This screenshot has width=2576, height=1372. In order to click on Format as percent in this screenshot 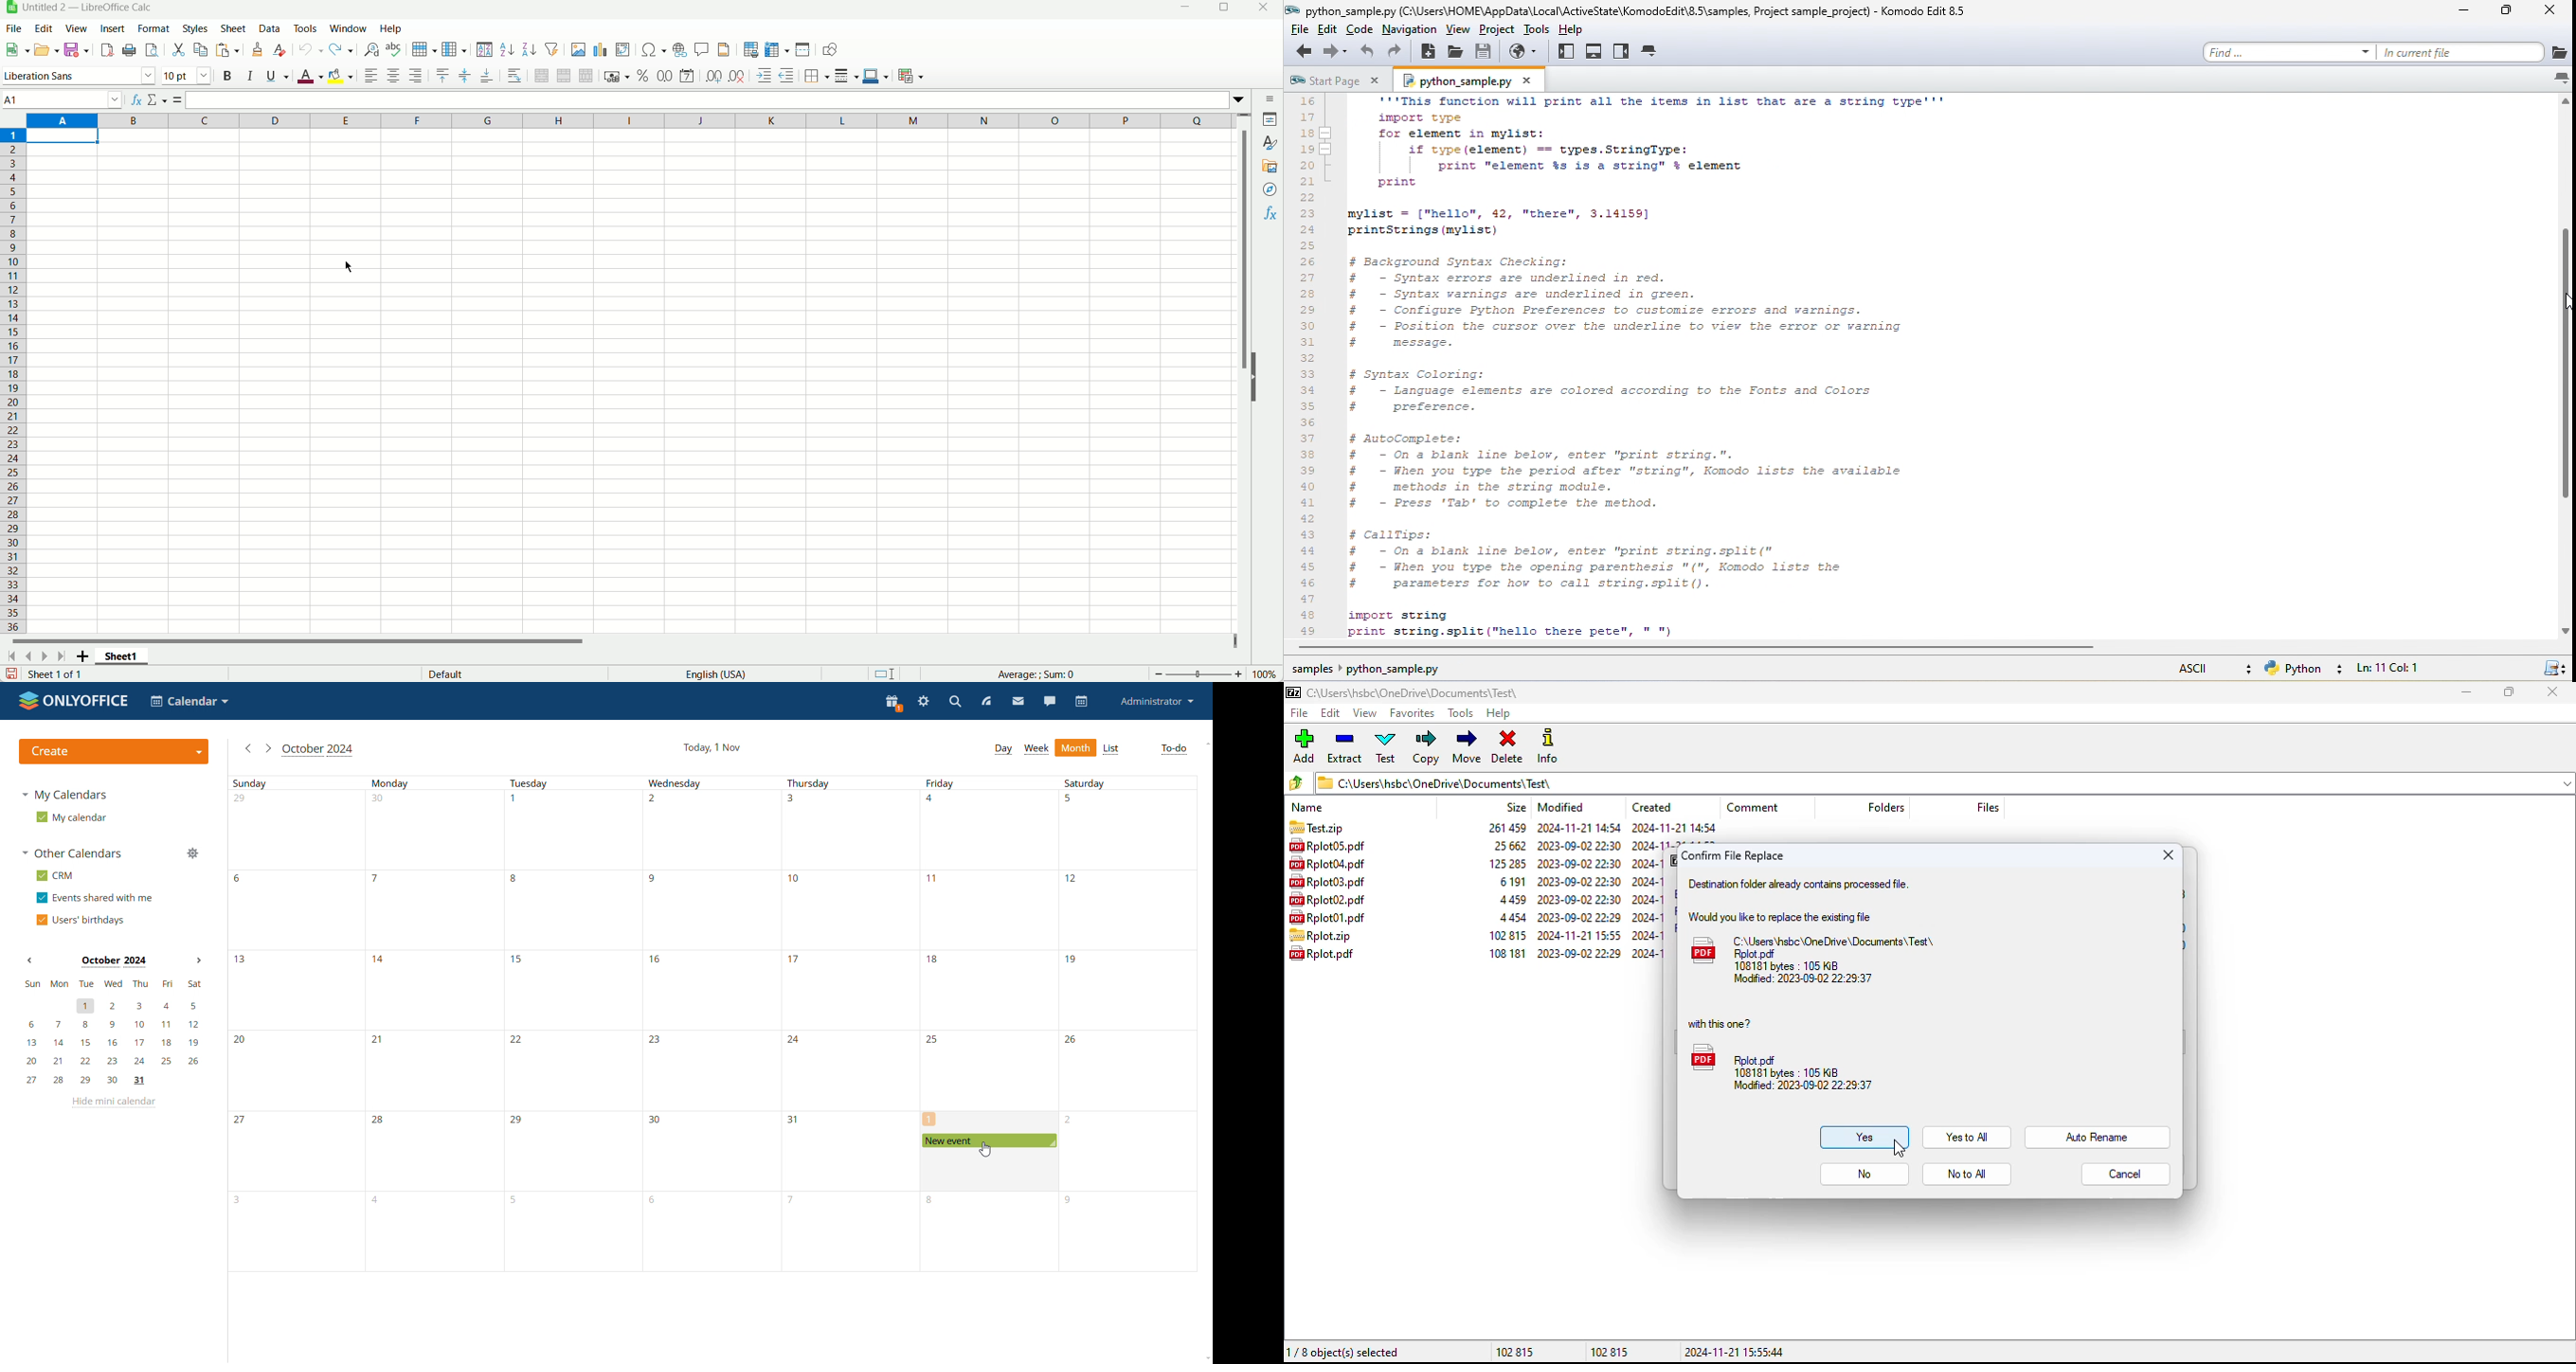, I will do `click(644, 76)`.